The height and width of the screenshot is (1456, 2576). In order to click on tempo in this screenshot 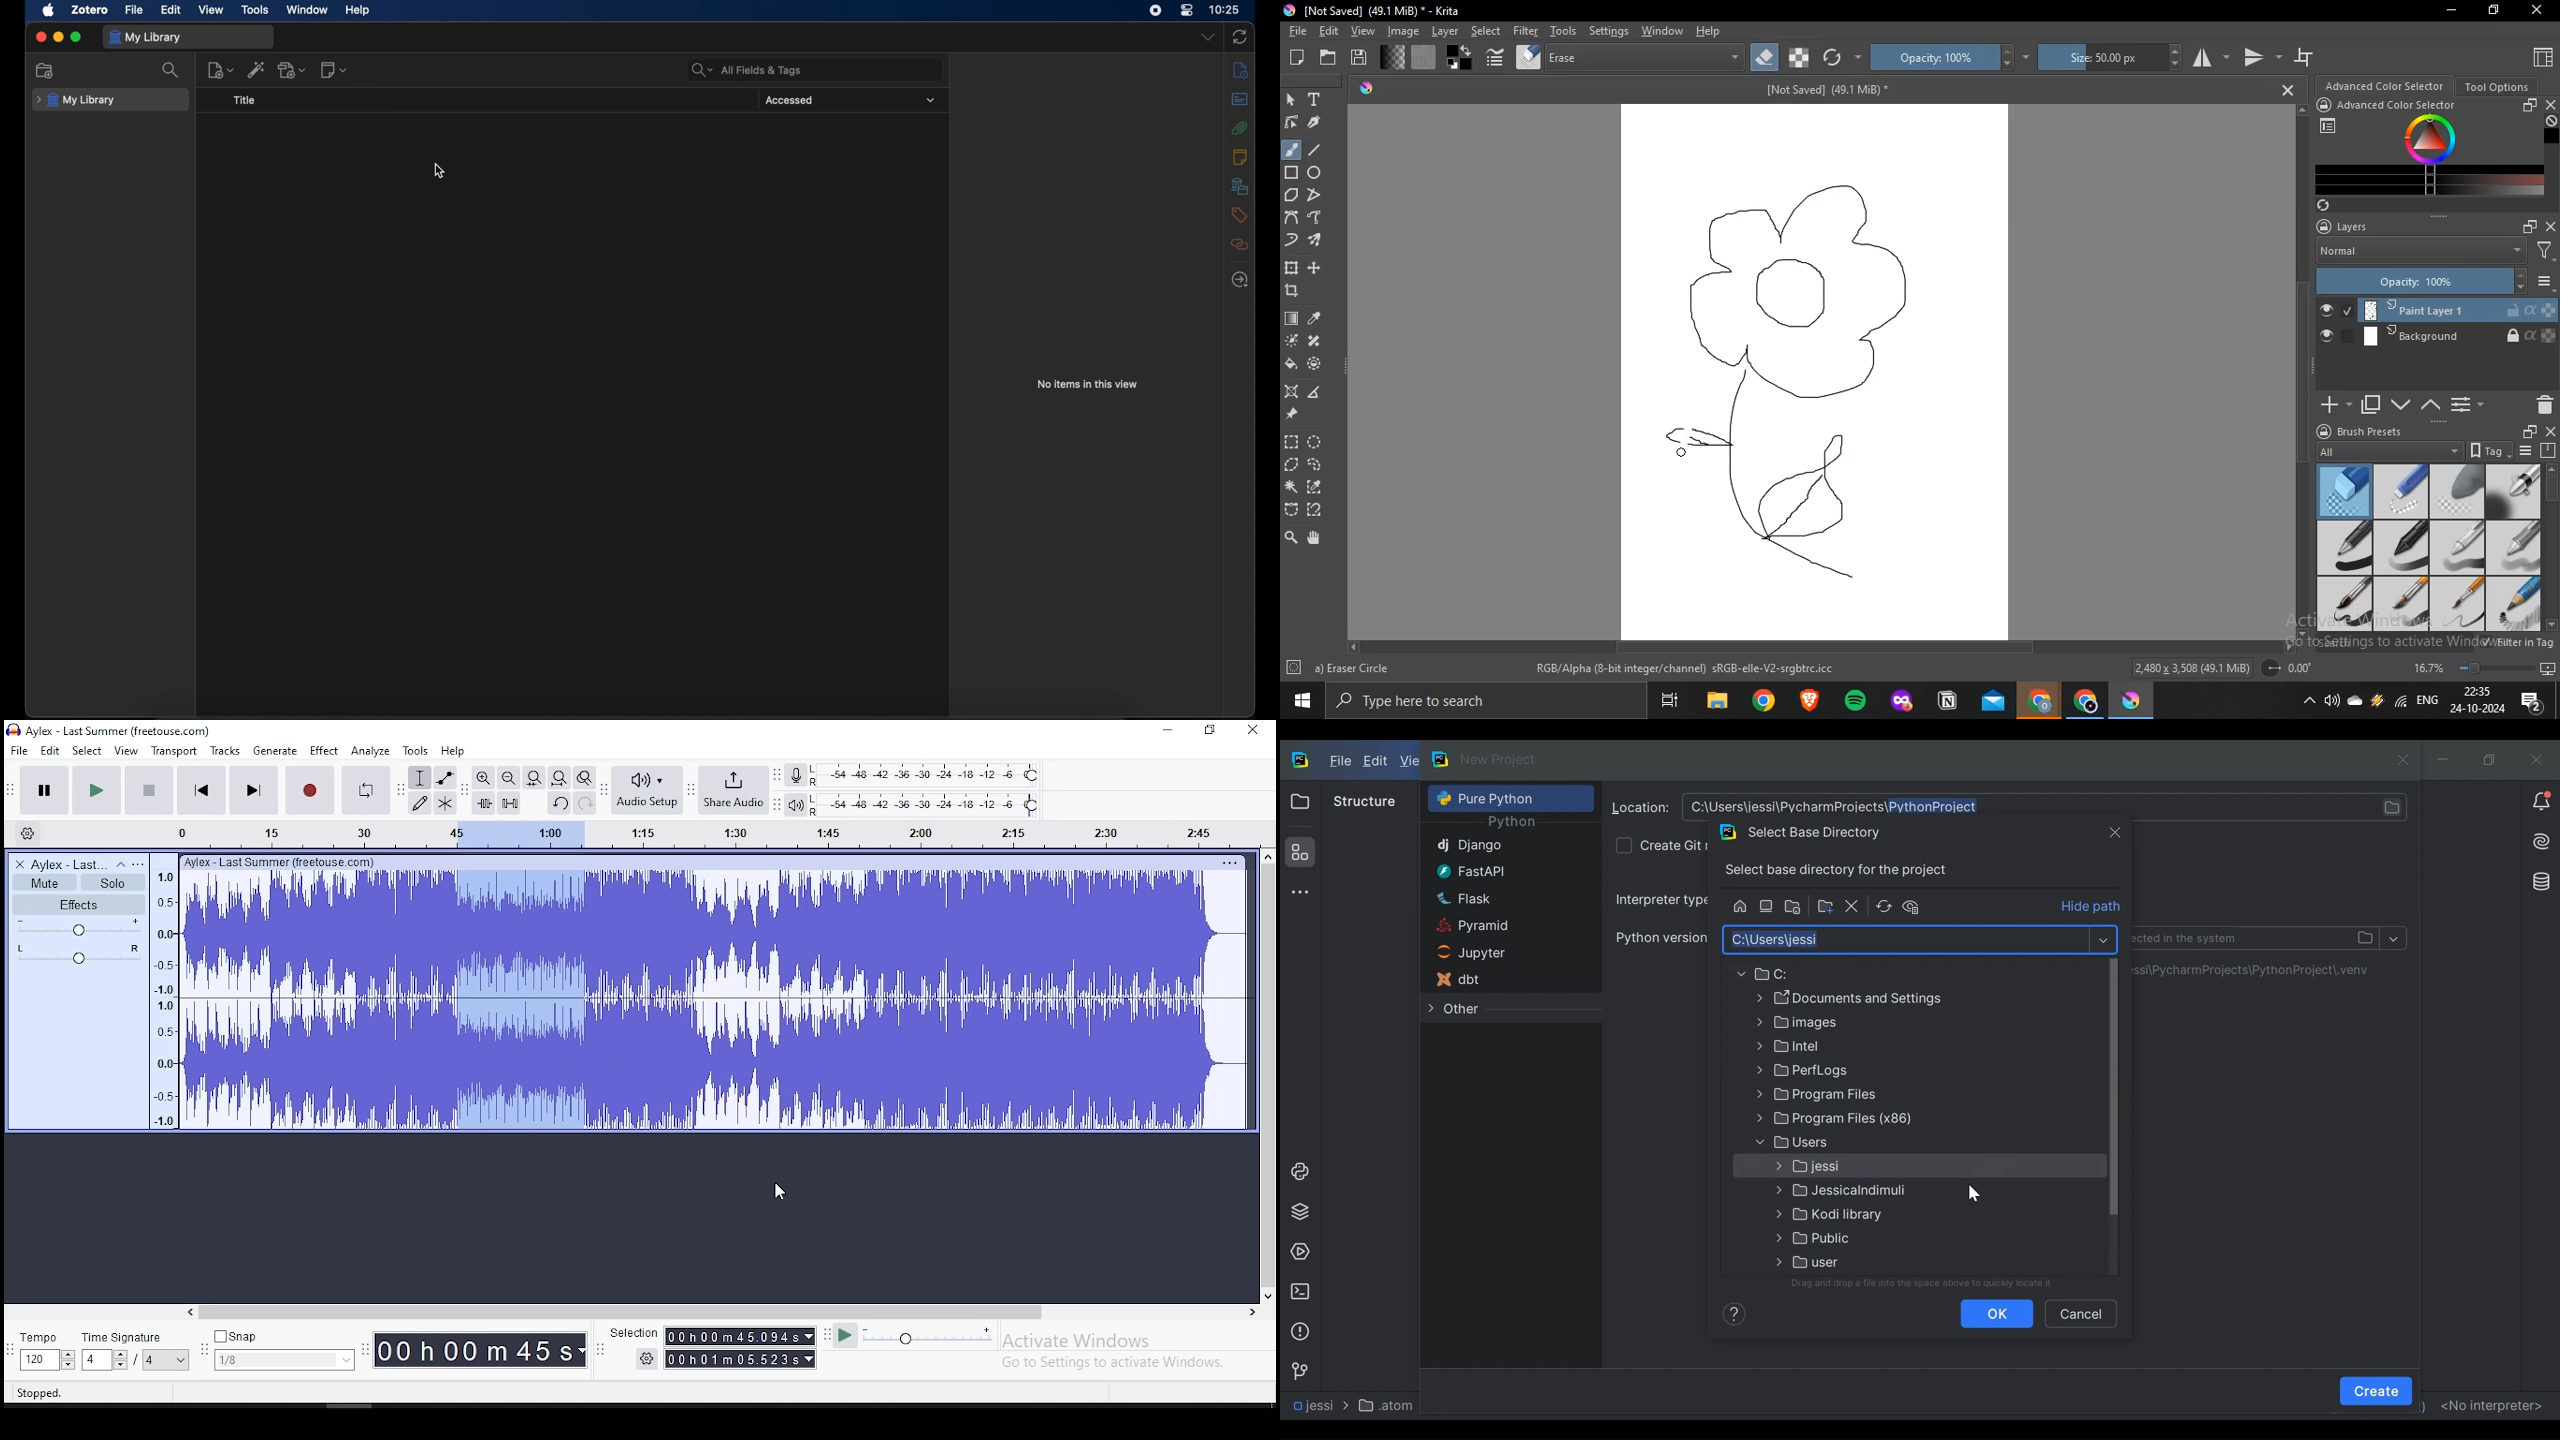, I will do `click(45, 1353)`.